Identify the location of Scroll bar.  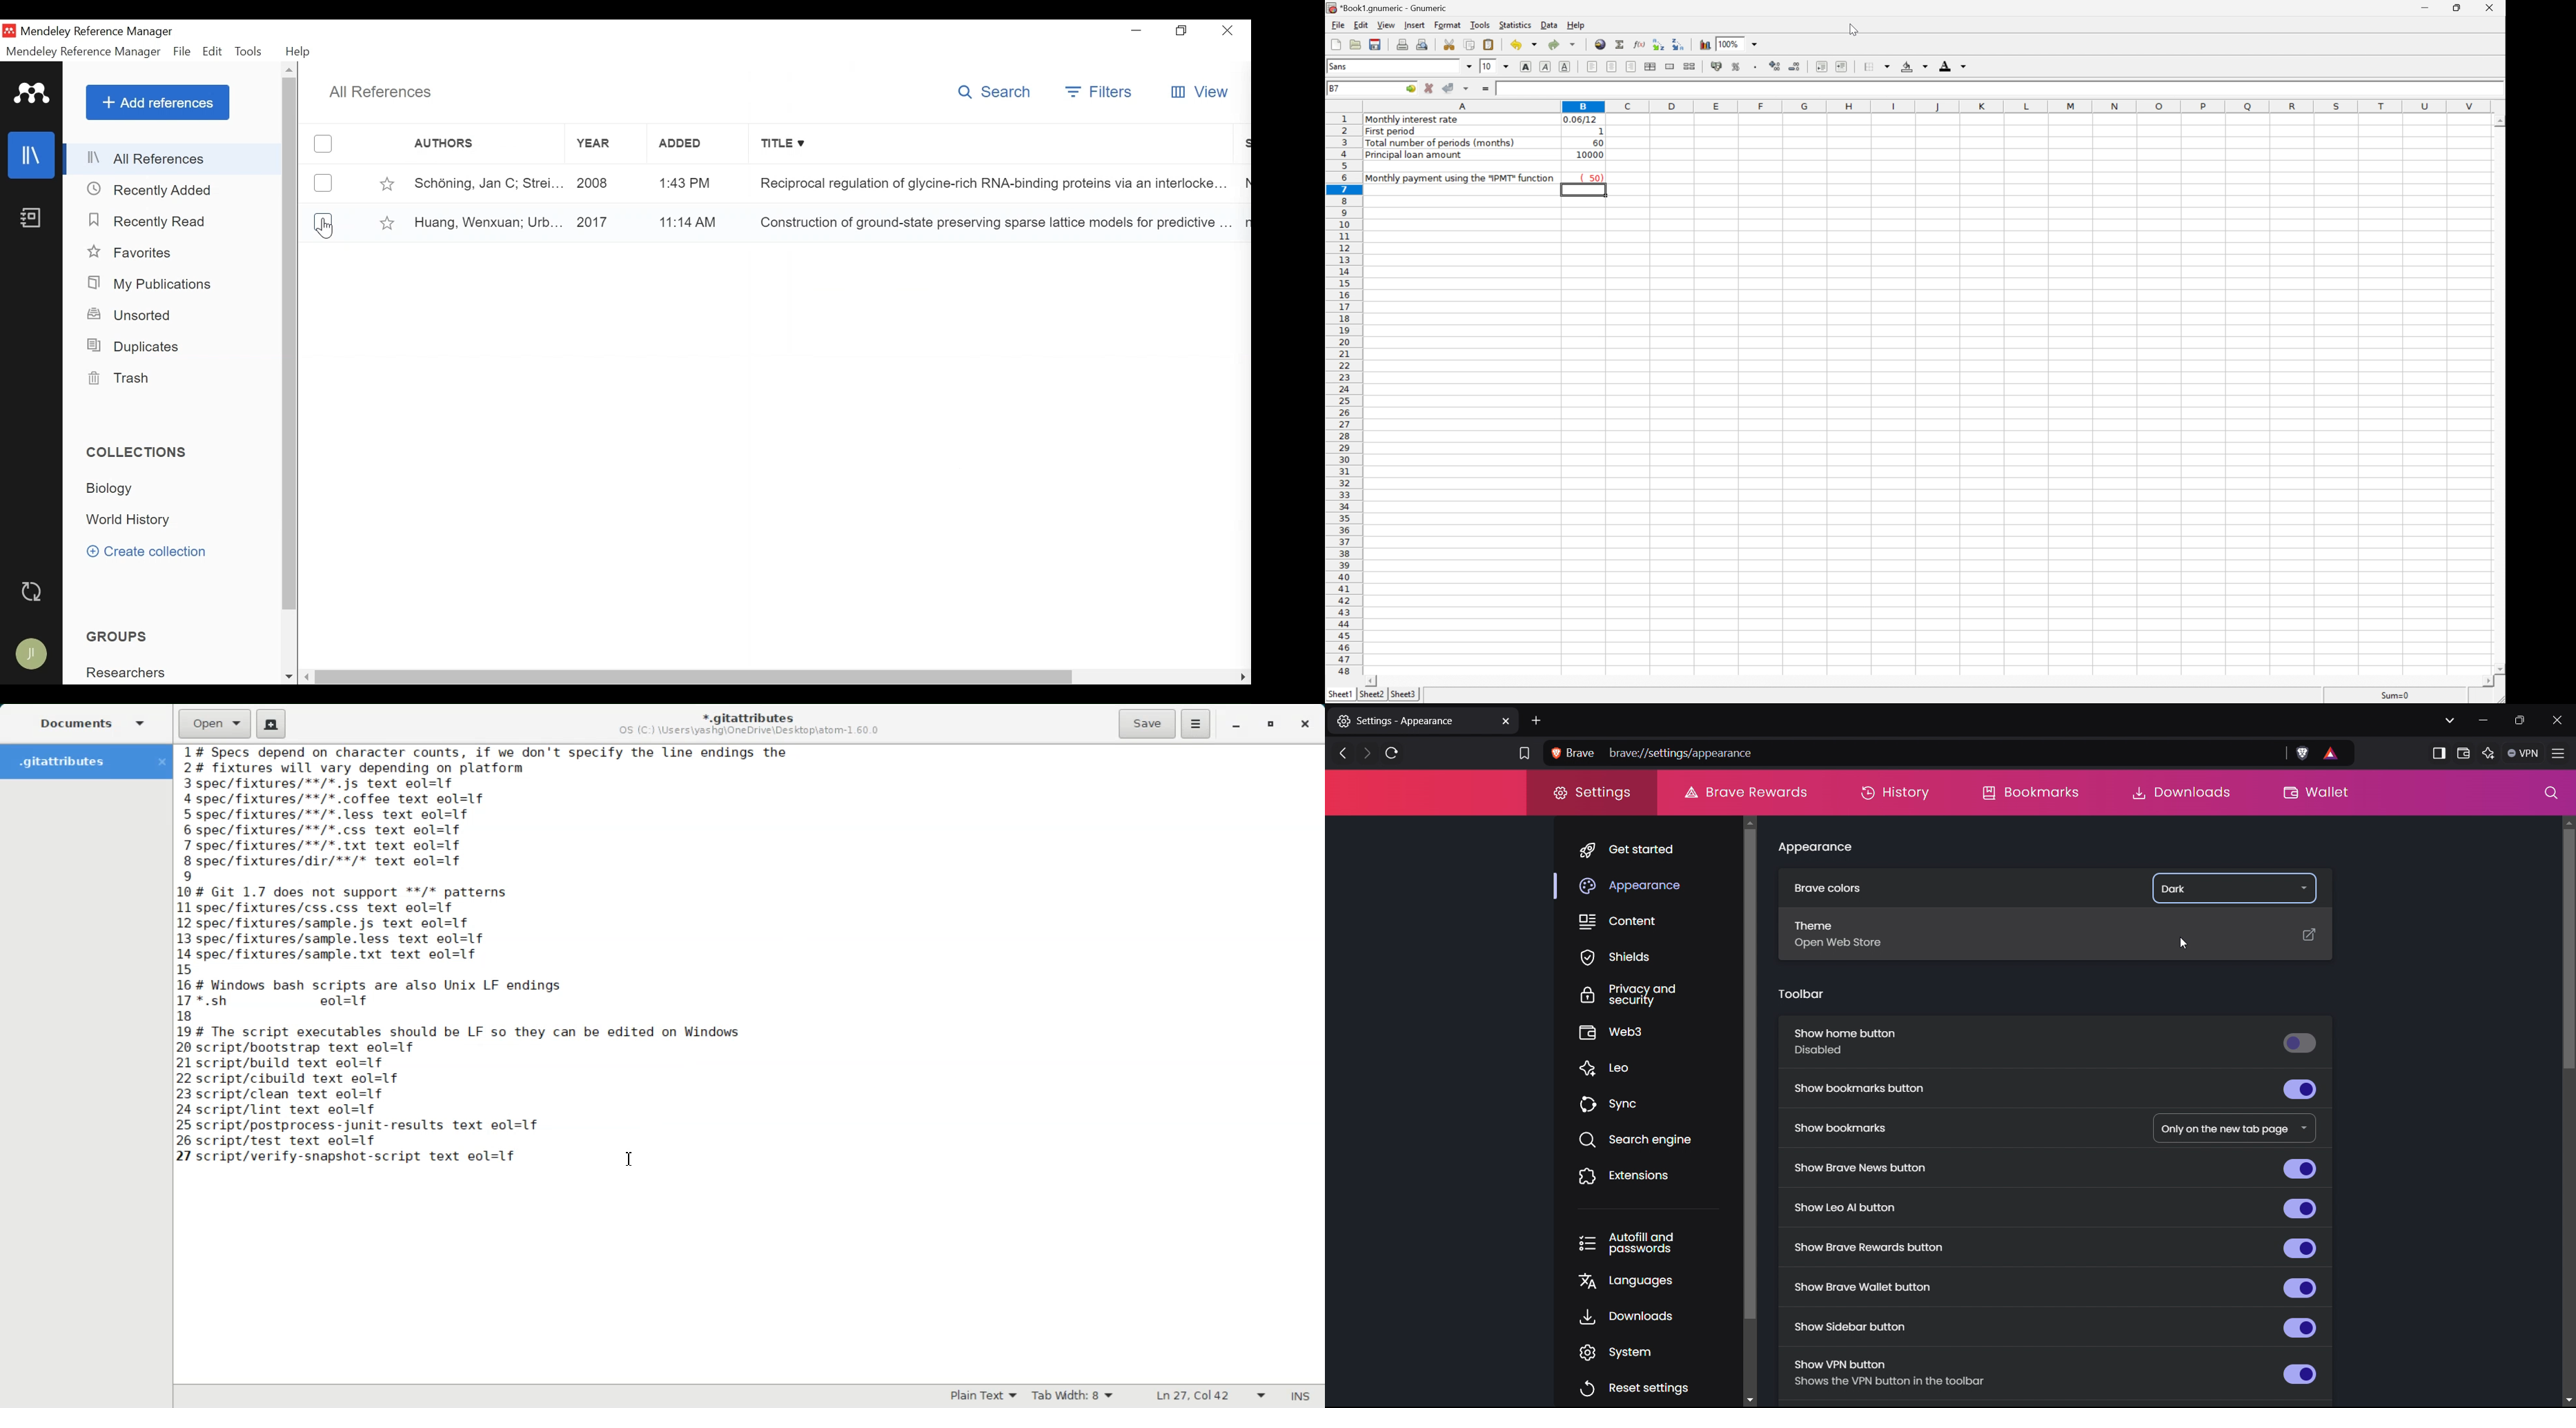
(706, 676).